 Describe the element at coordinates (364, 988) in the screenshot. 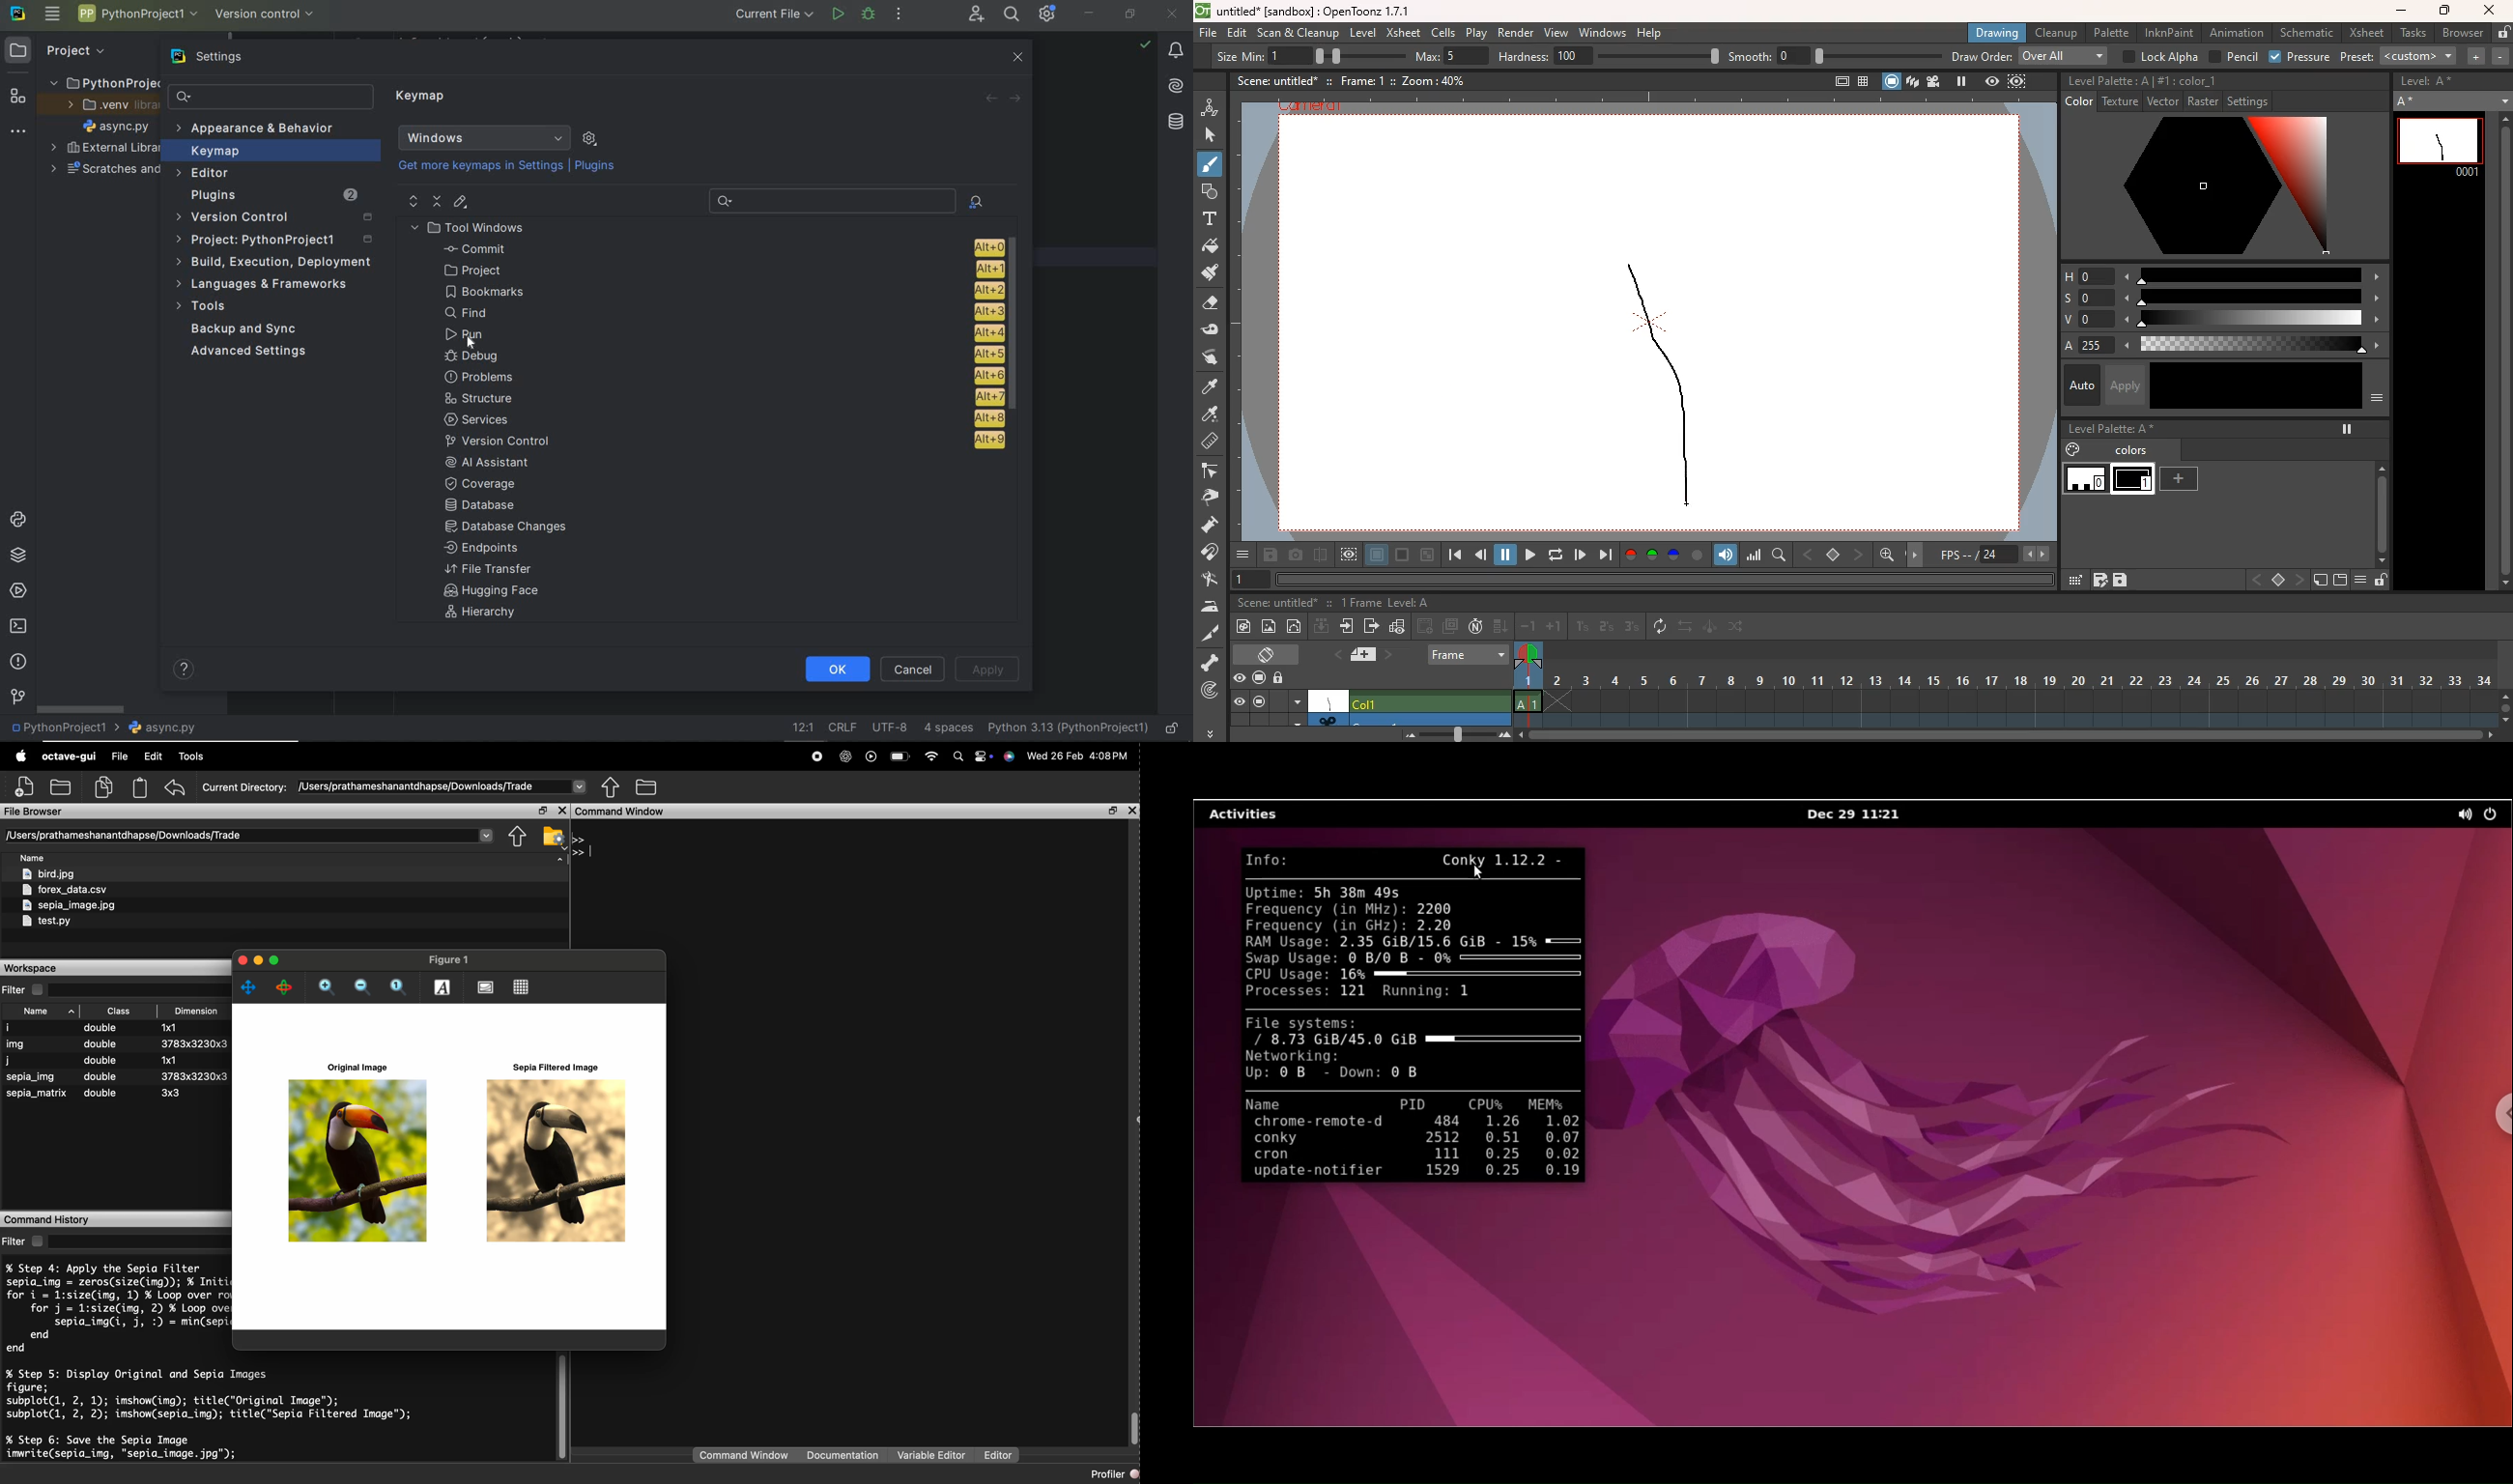

I see `zoom out` at that location.